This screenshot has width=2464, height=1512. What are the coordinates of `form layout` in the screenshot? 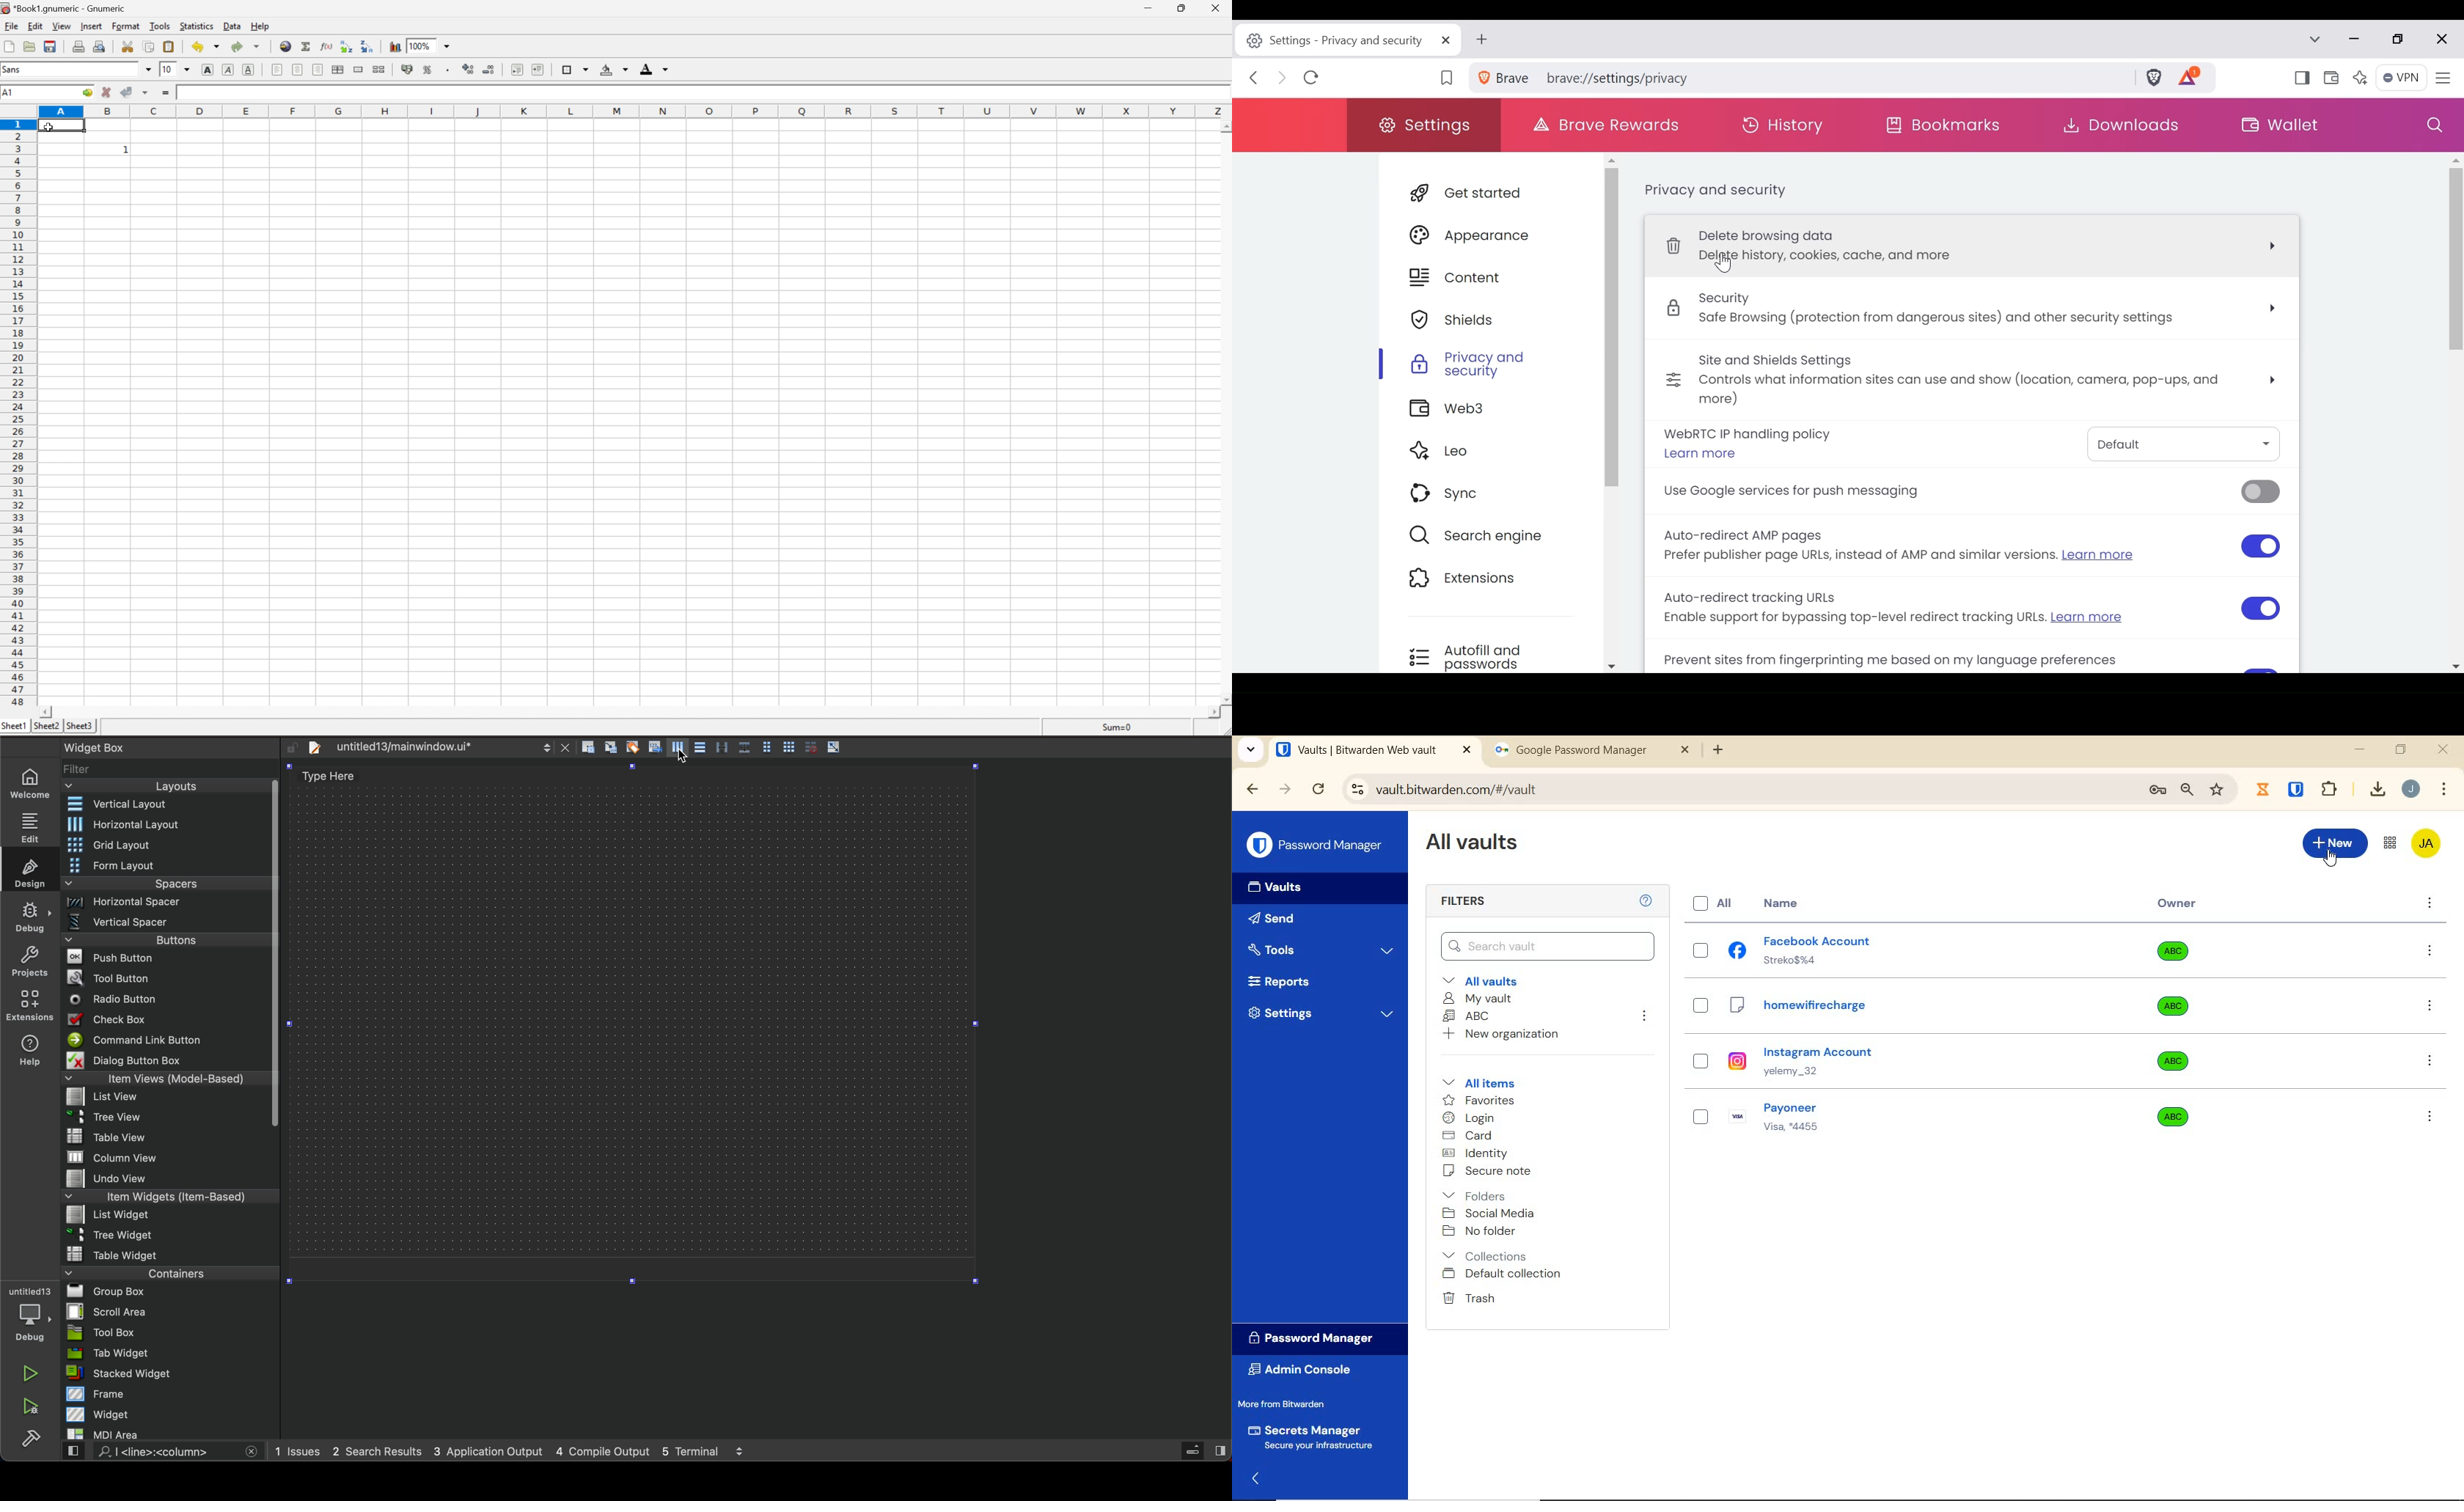 It's located at (767, 745).